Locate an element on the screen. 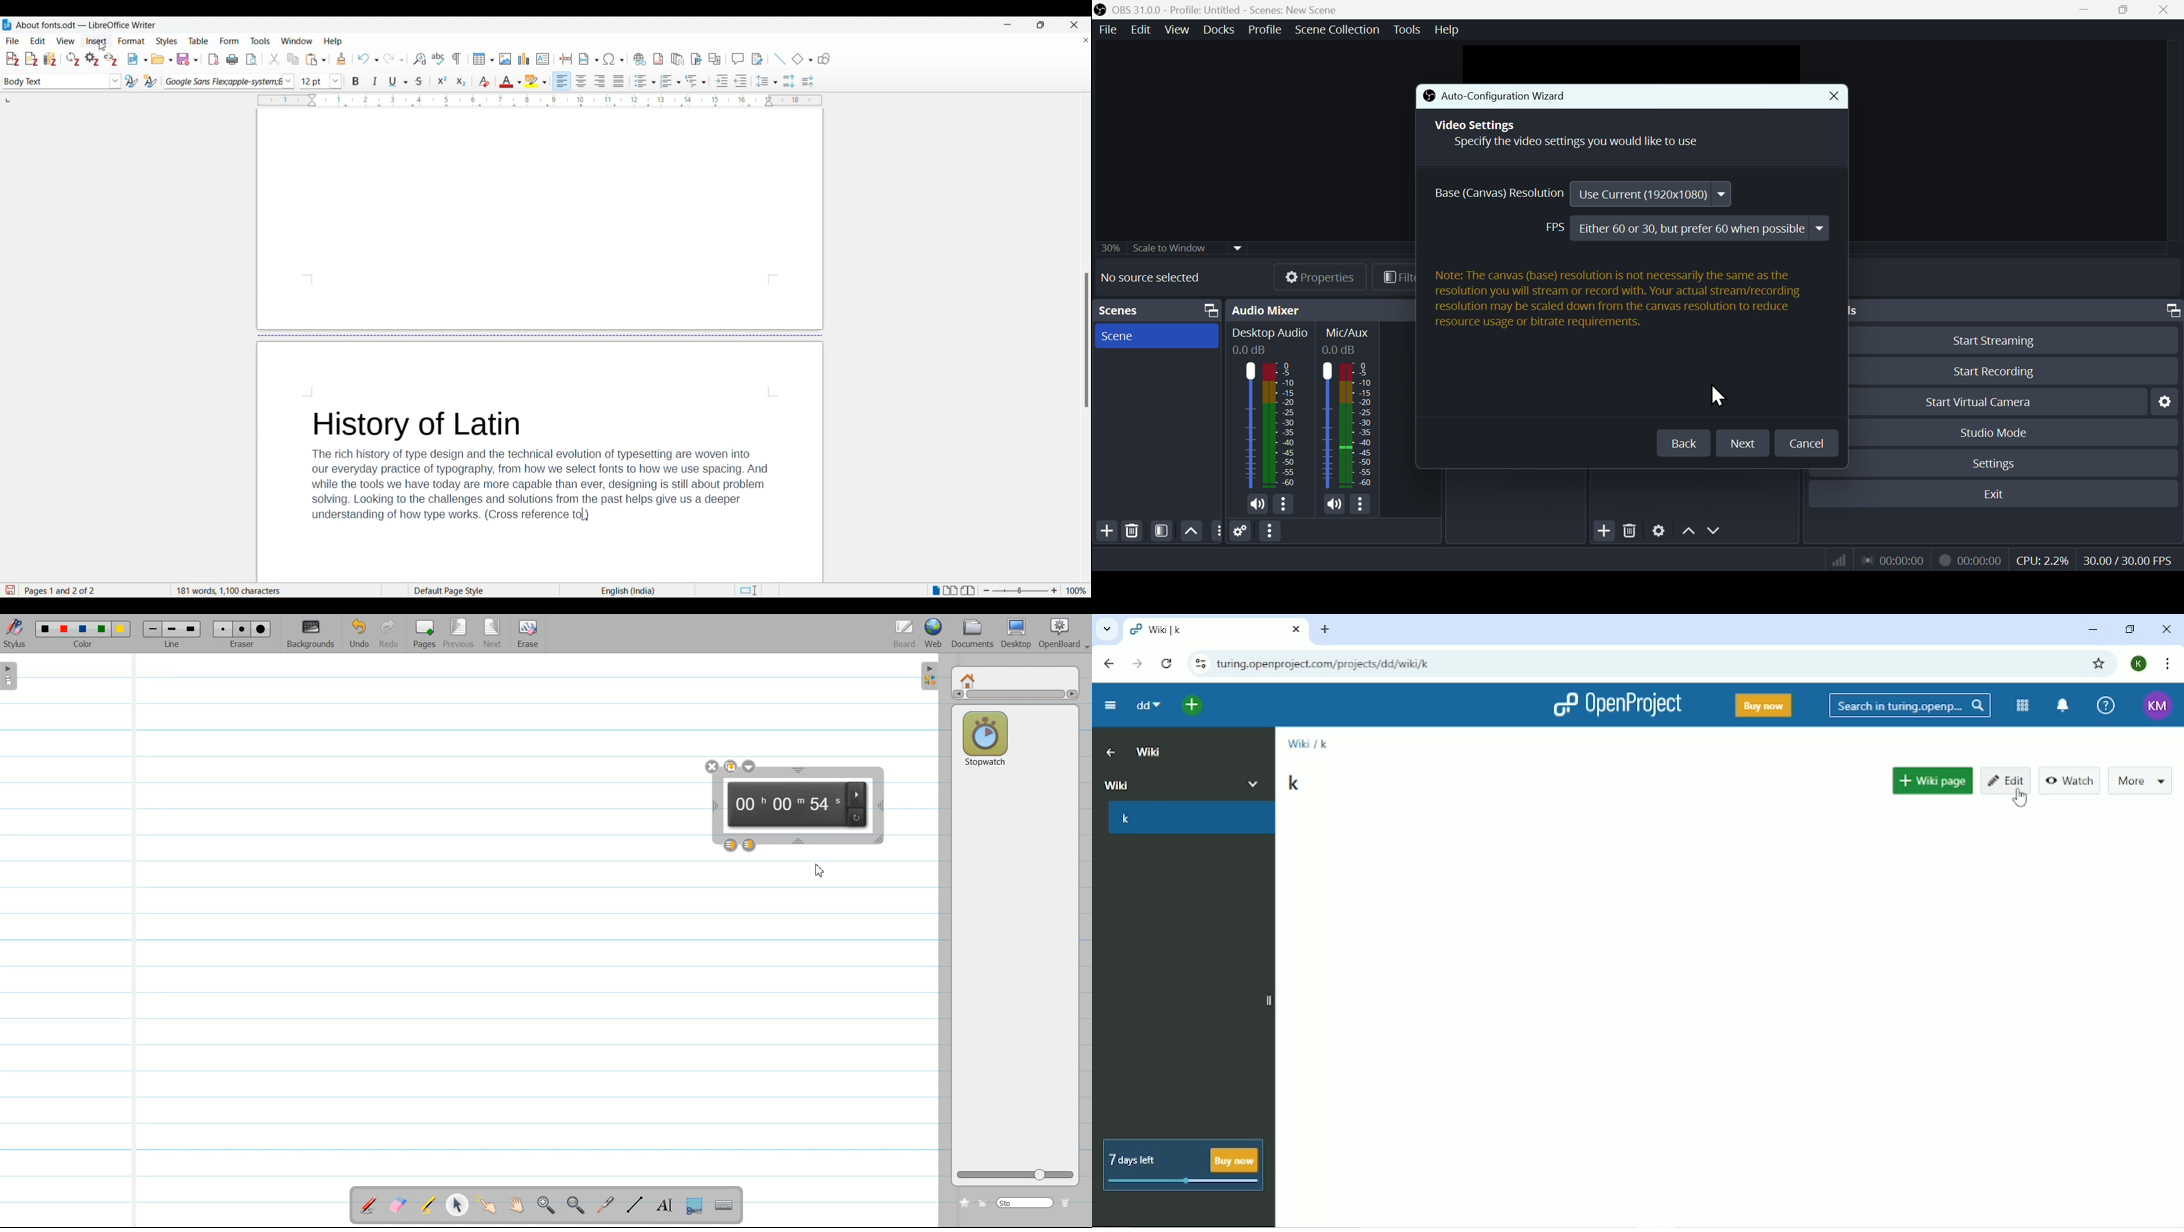 This screenshot has width=2184, height=1232. Open options is located at coordinates (162, 59).